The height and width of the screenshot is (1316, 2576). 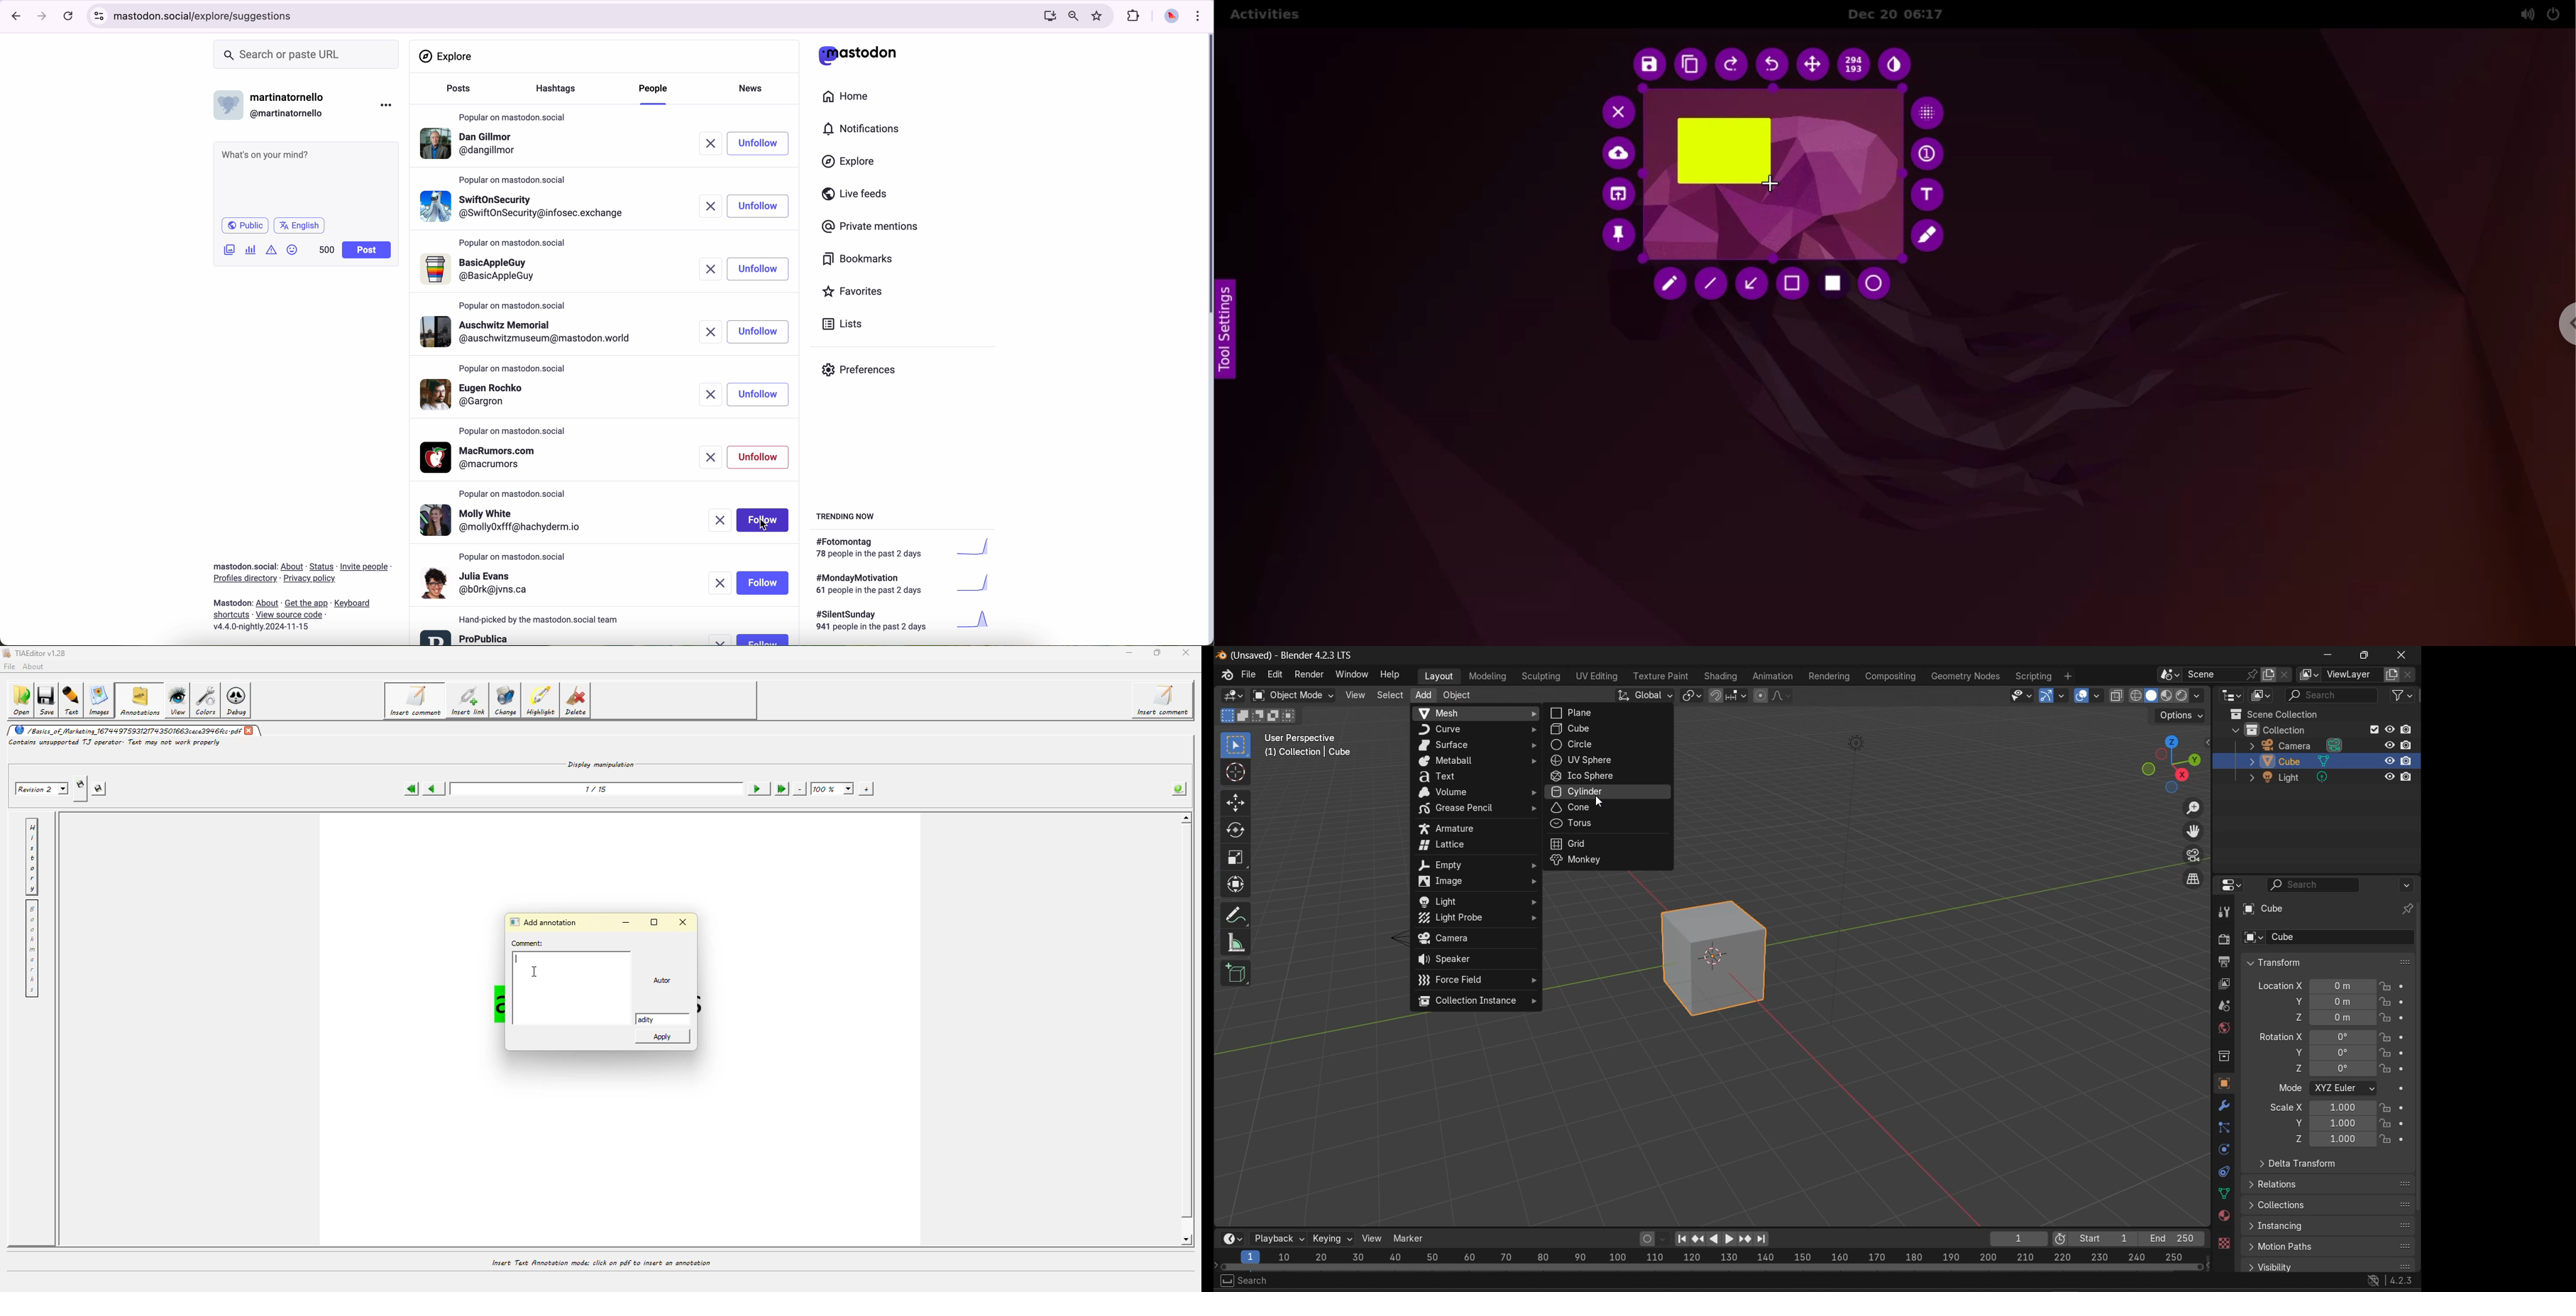 What do you see at coordinates (1596, 676) in the screenshot?
I see `UV editing` at bounding box center [1596, 676].